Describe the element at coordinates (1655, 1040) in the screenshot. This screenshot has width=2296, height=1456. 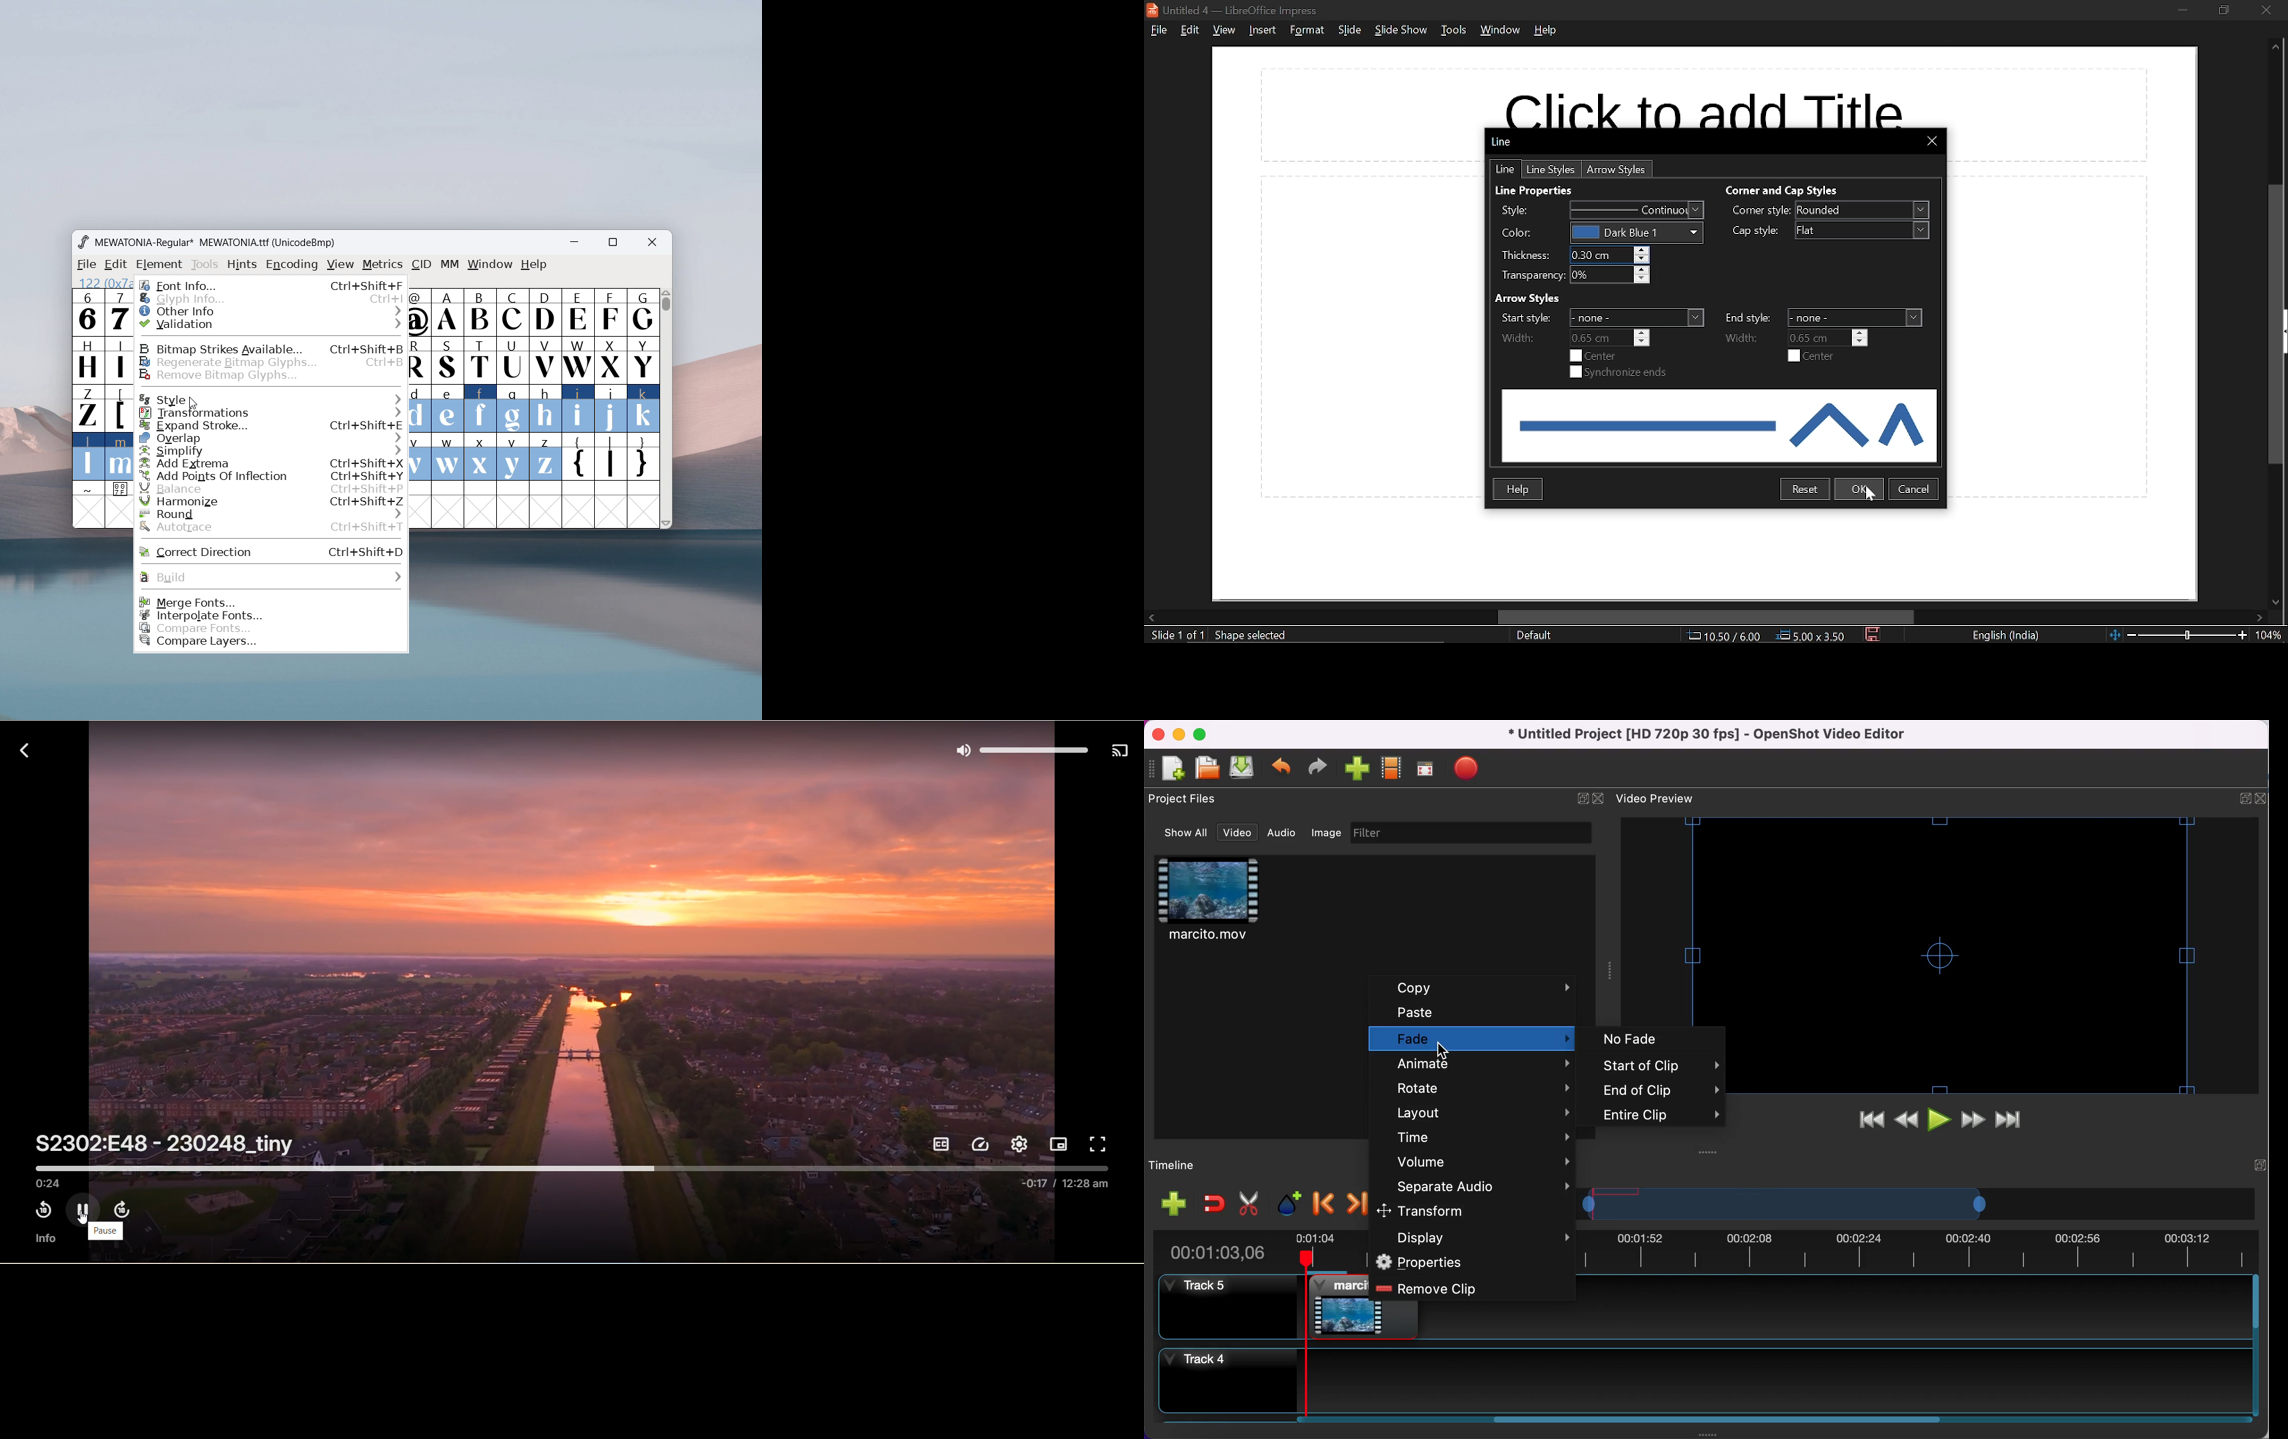
I see `no fade` at that location.